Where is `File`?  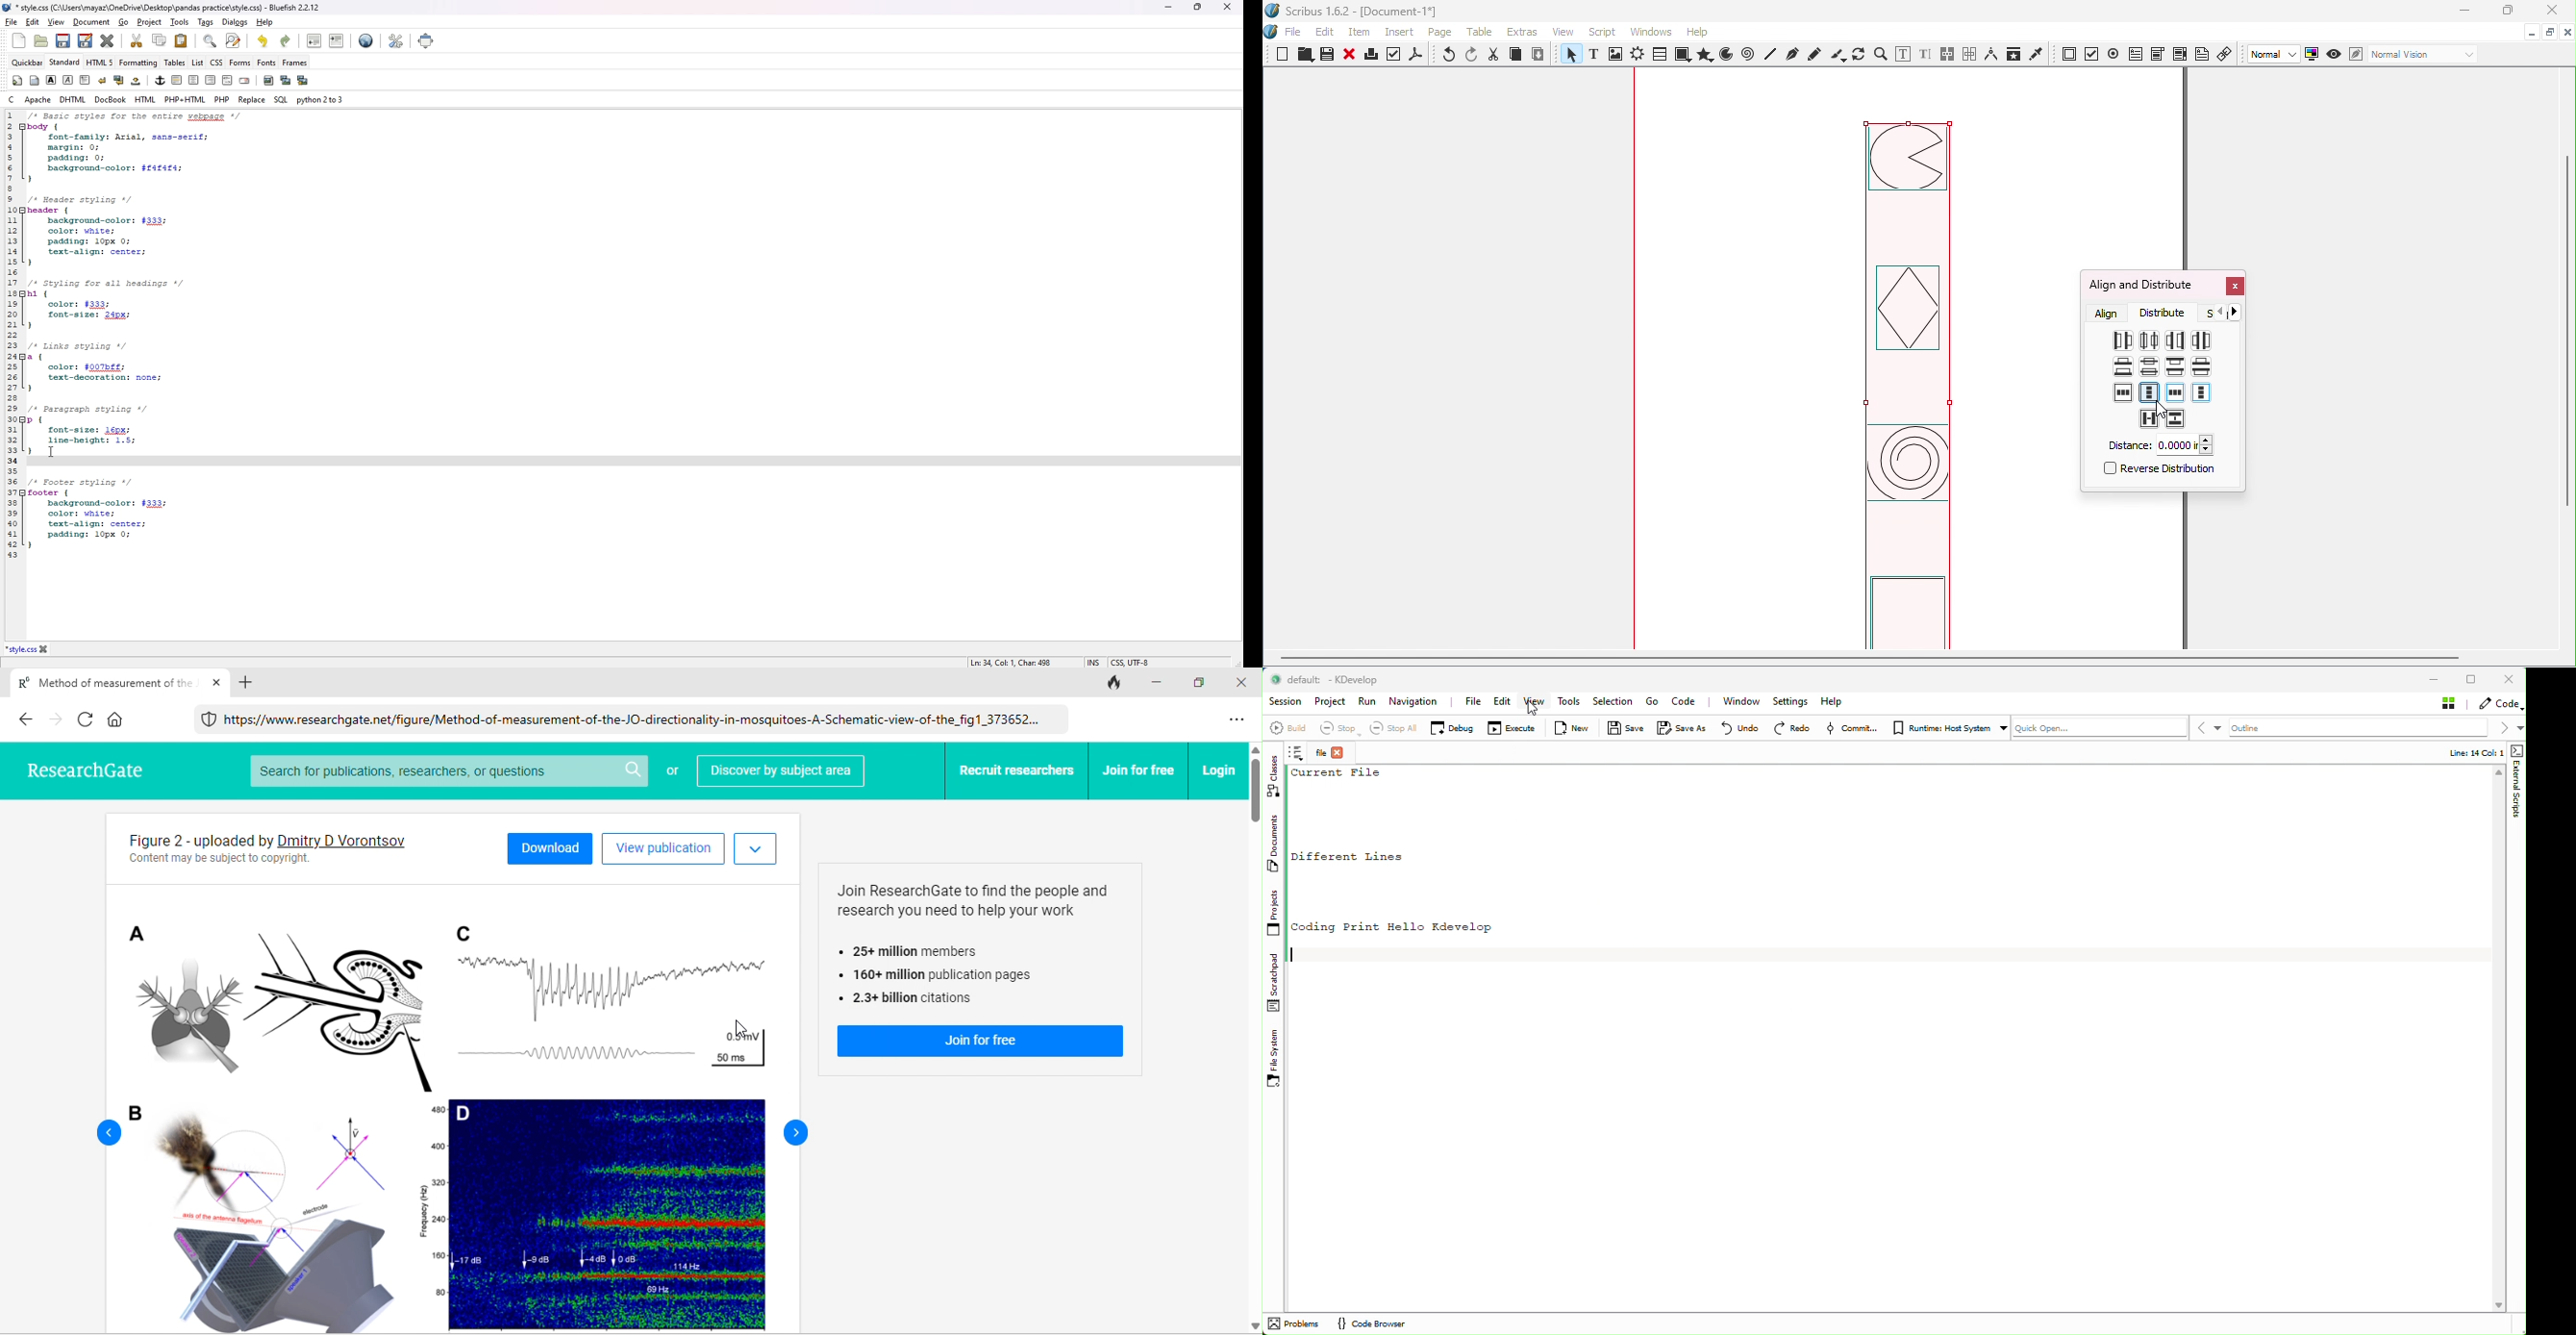 File is located at coordinates (1293, 33).